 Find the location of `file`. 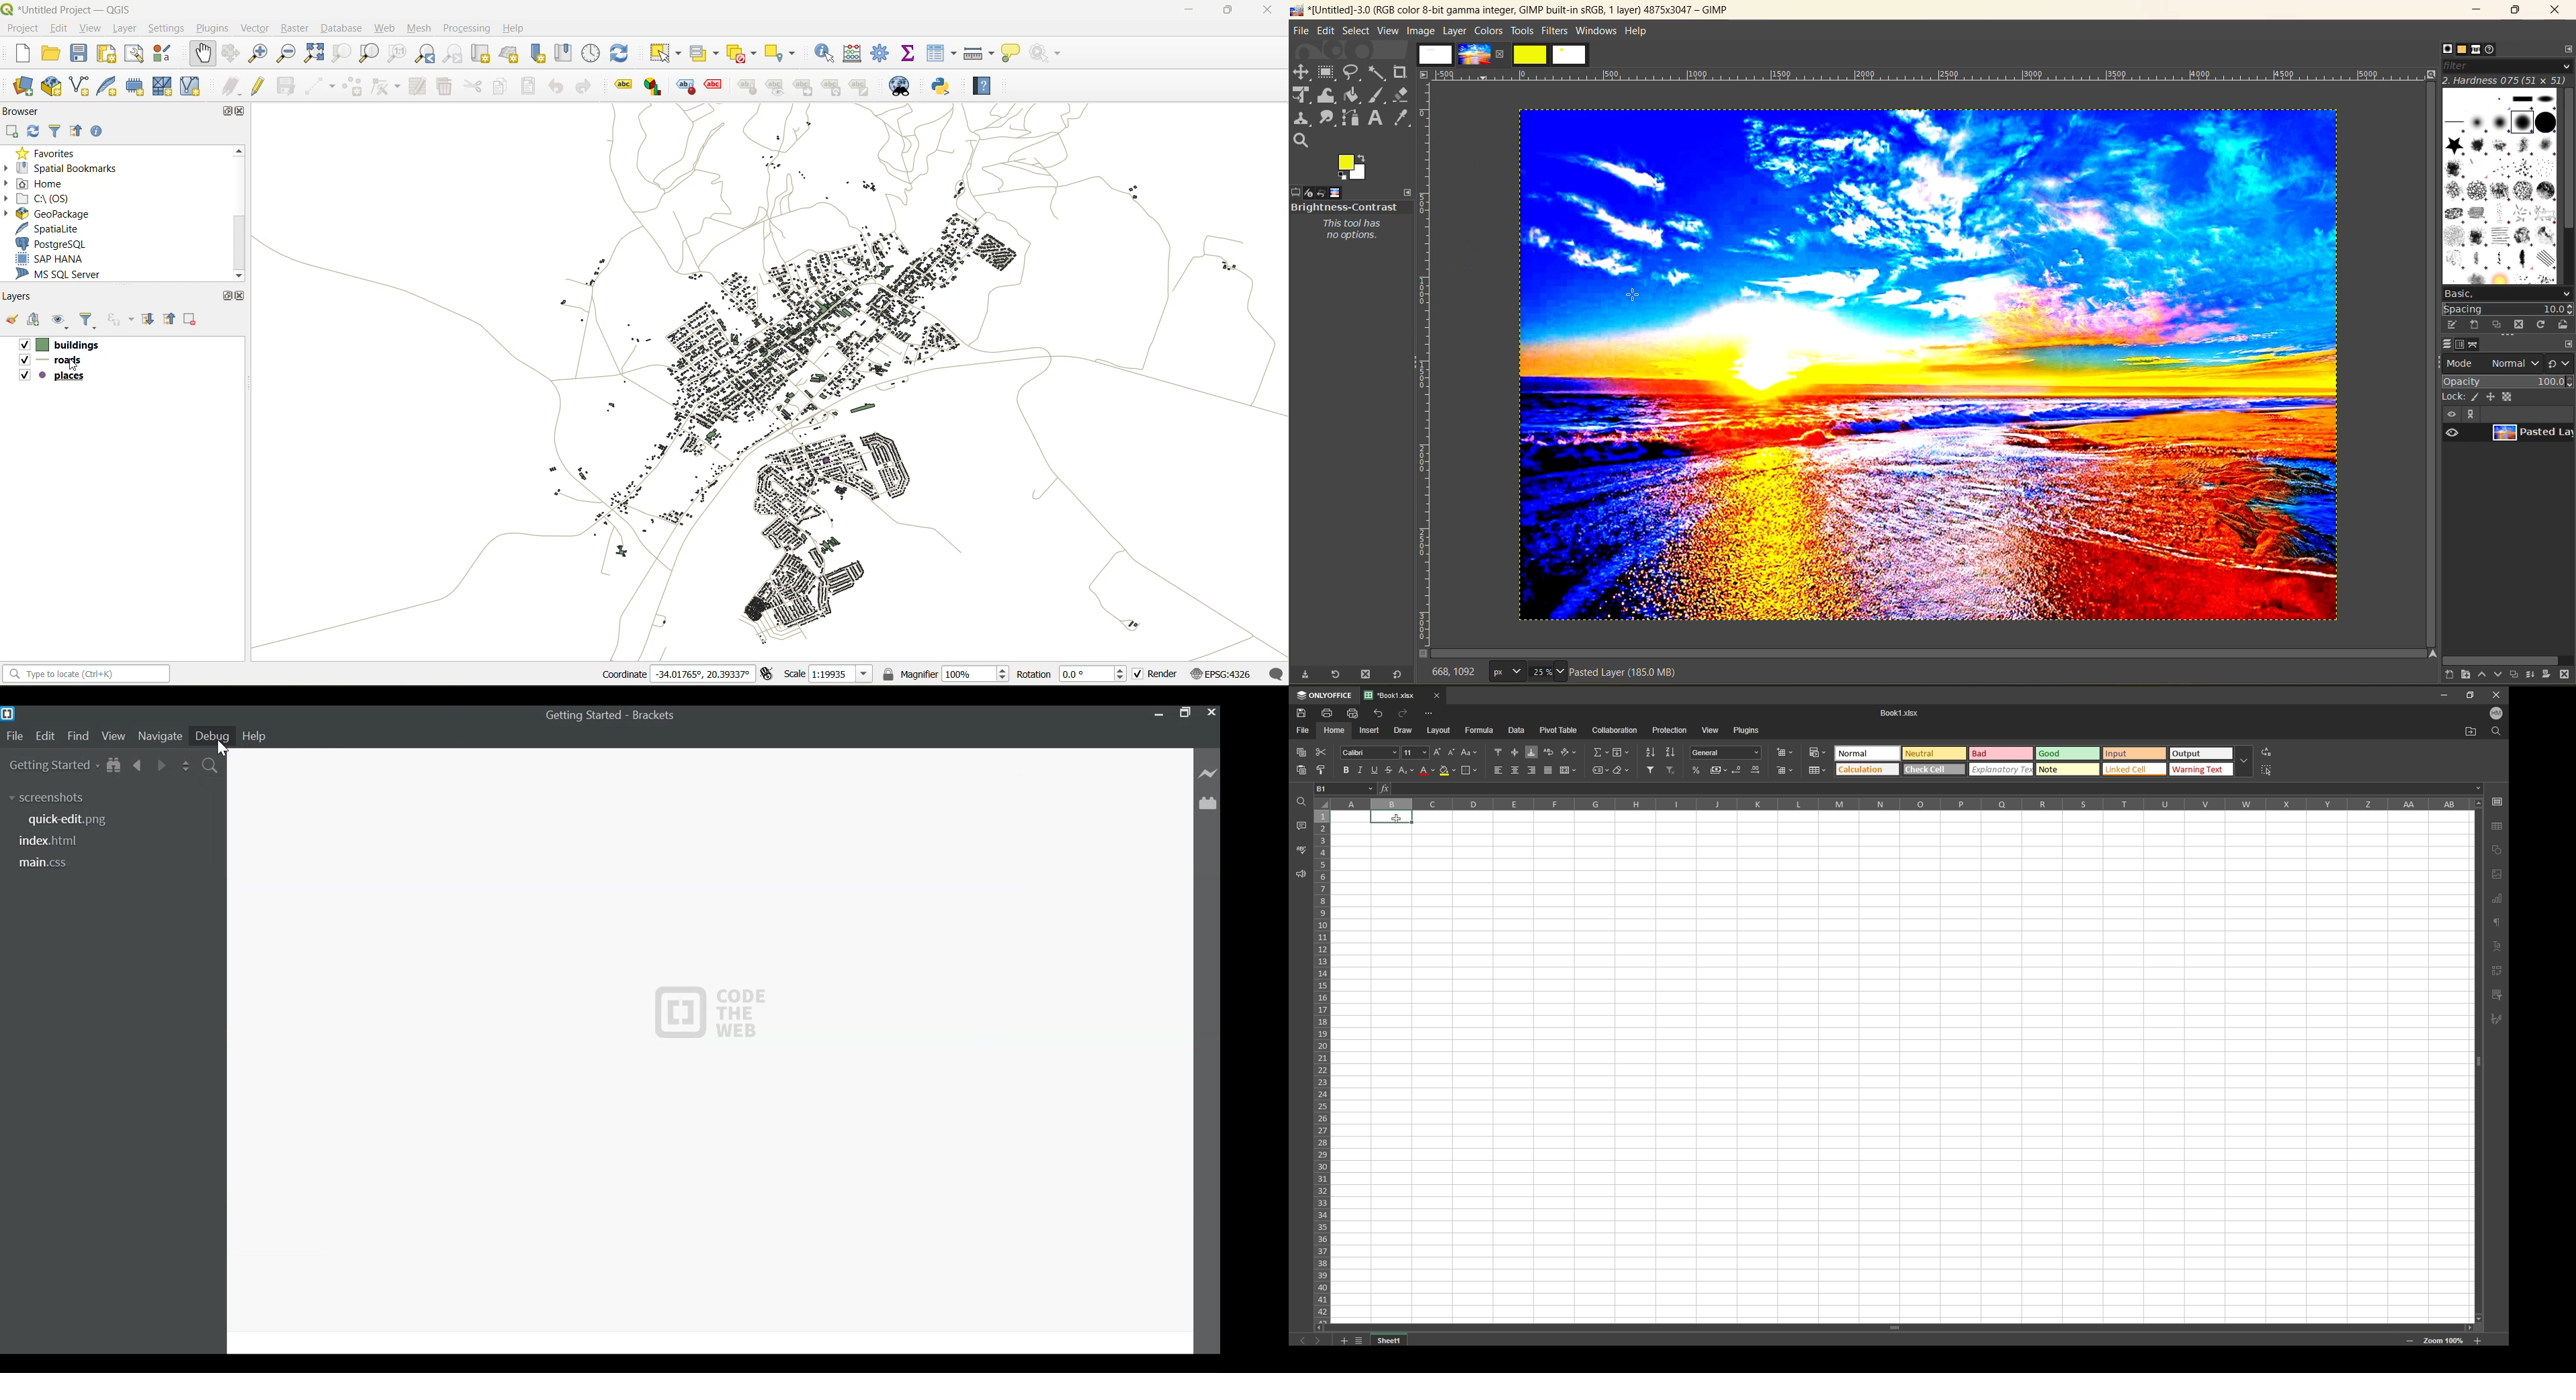

file is located at coordinates (1304, 731).